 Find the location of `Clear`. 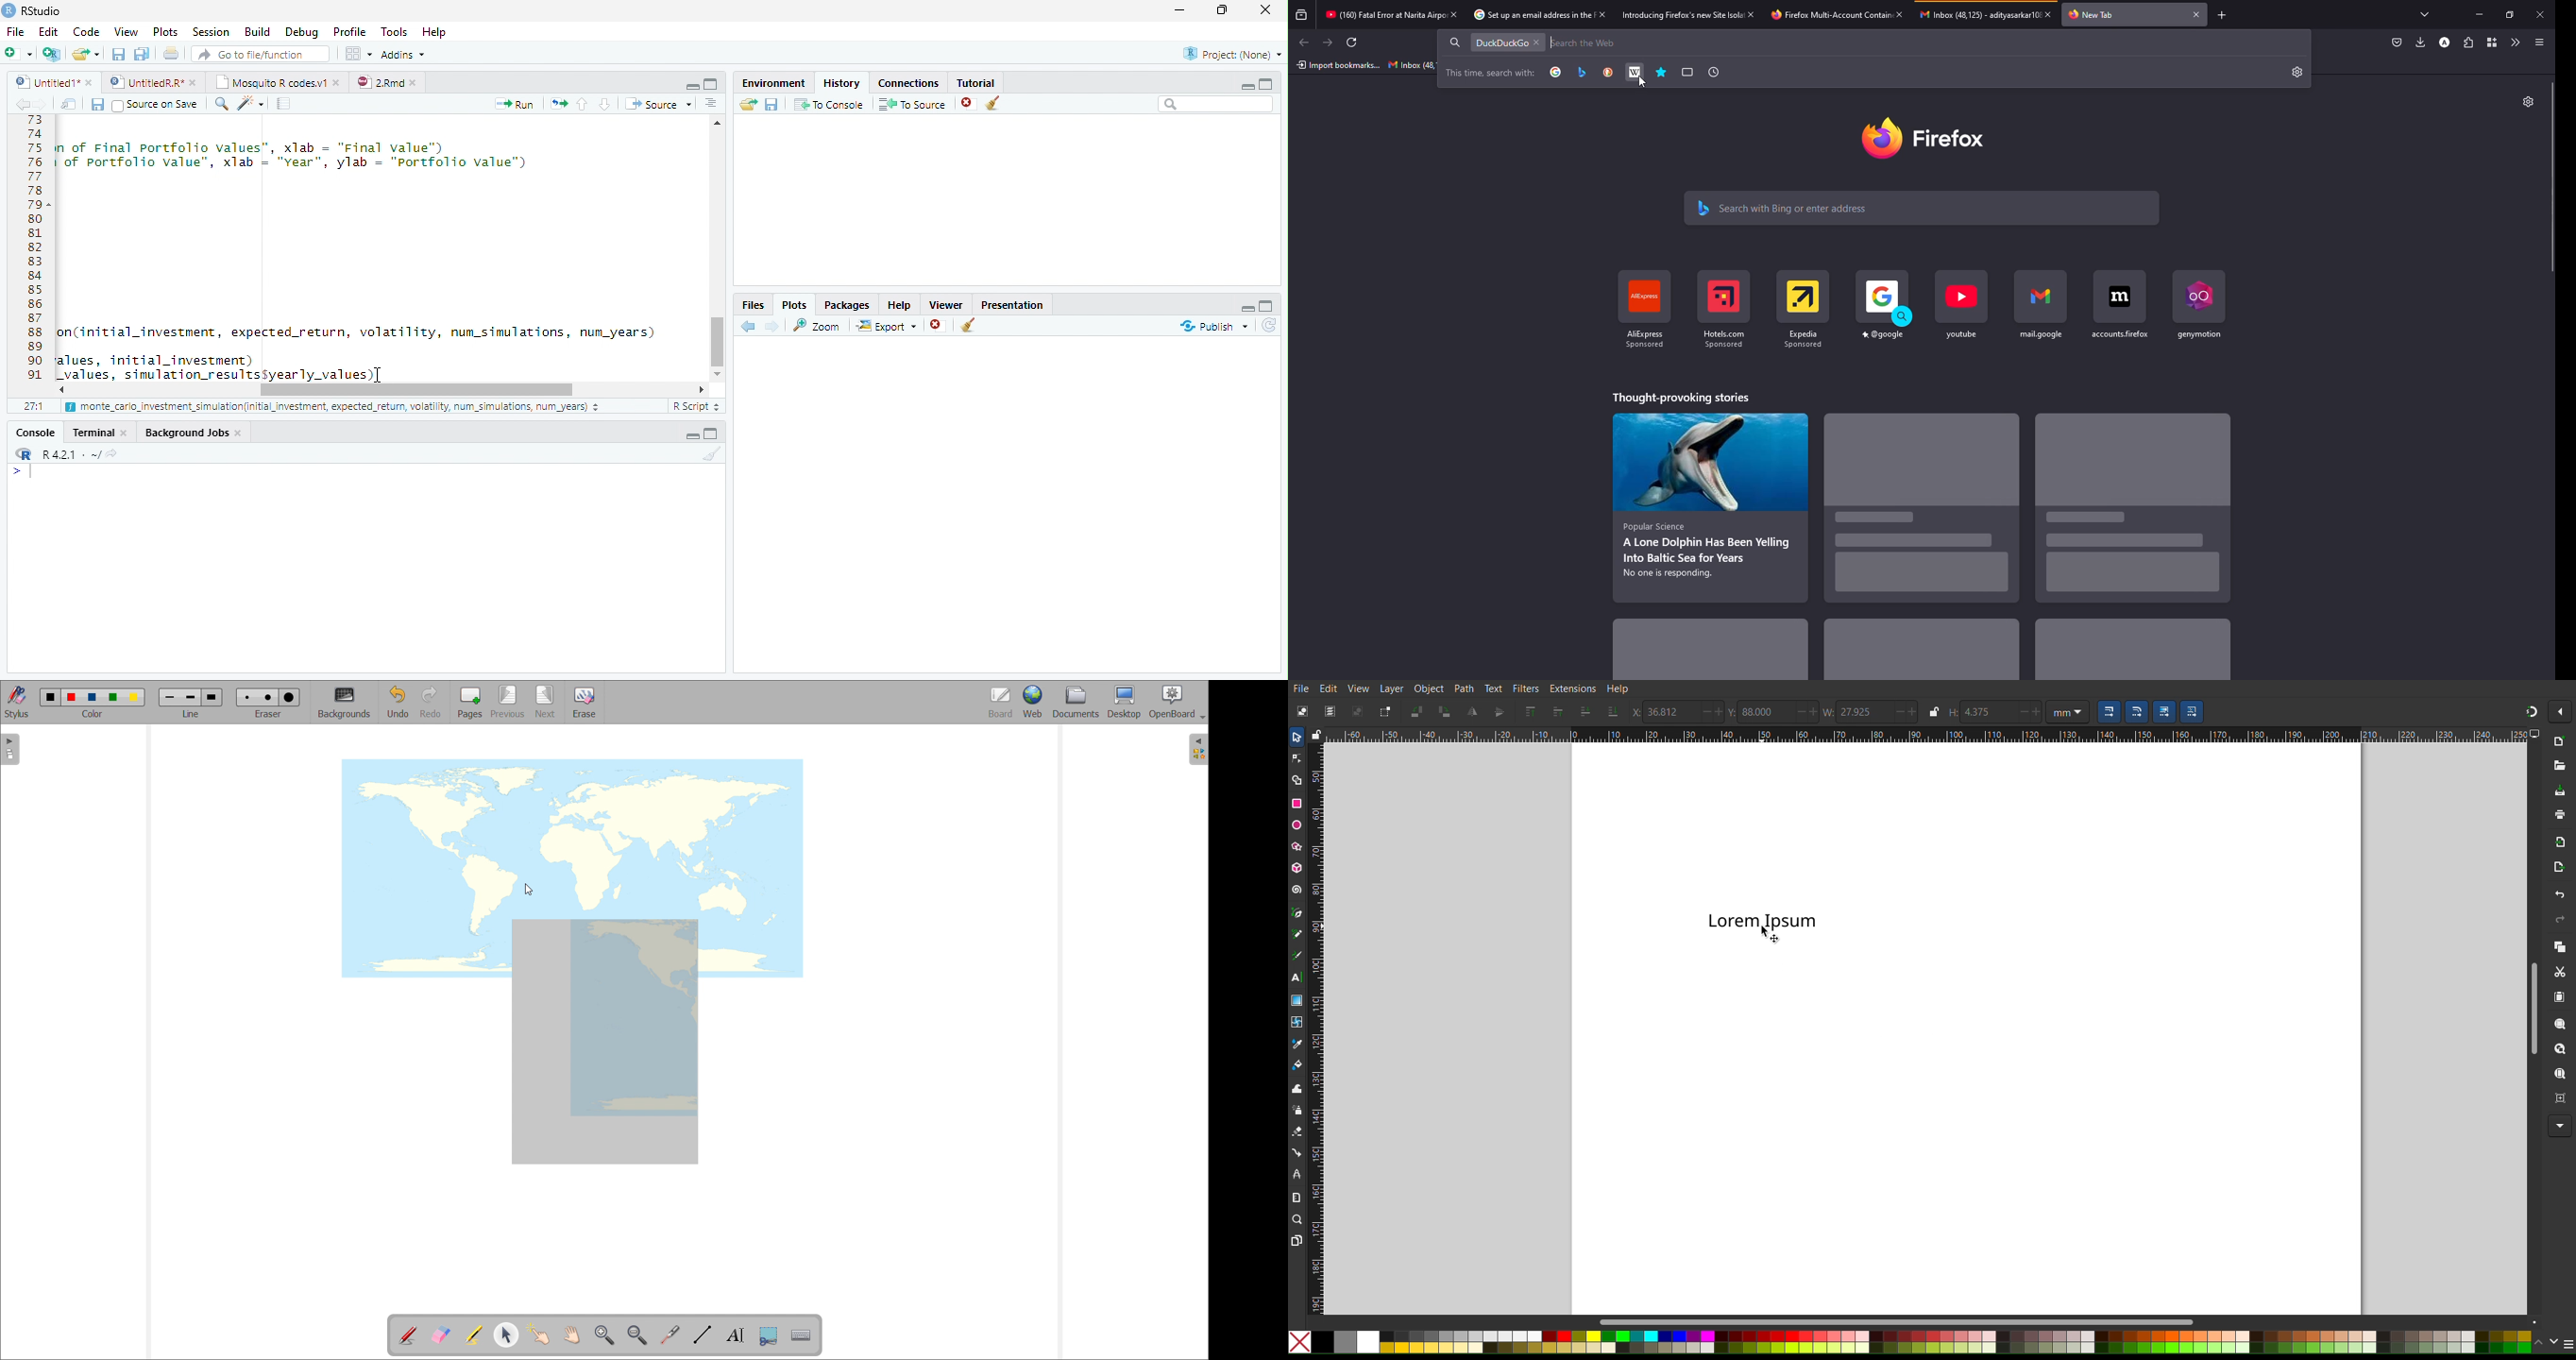

Clear is located at coordinates (969, 327).